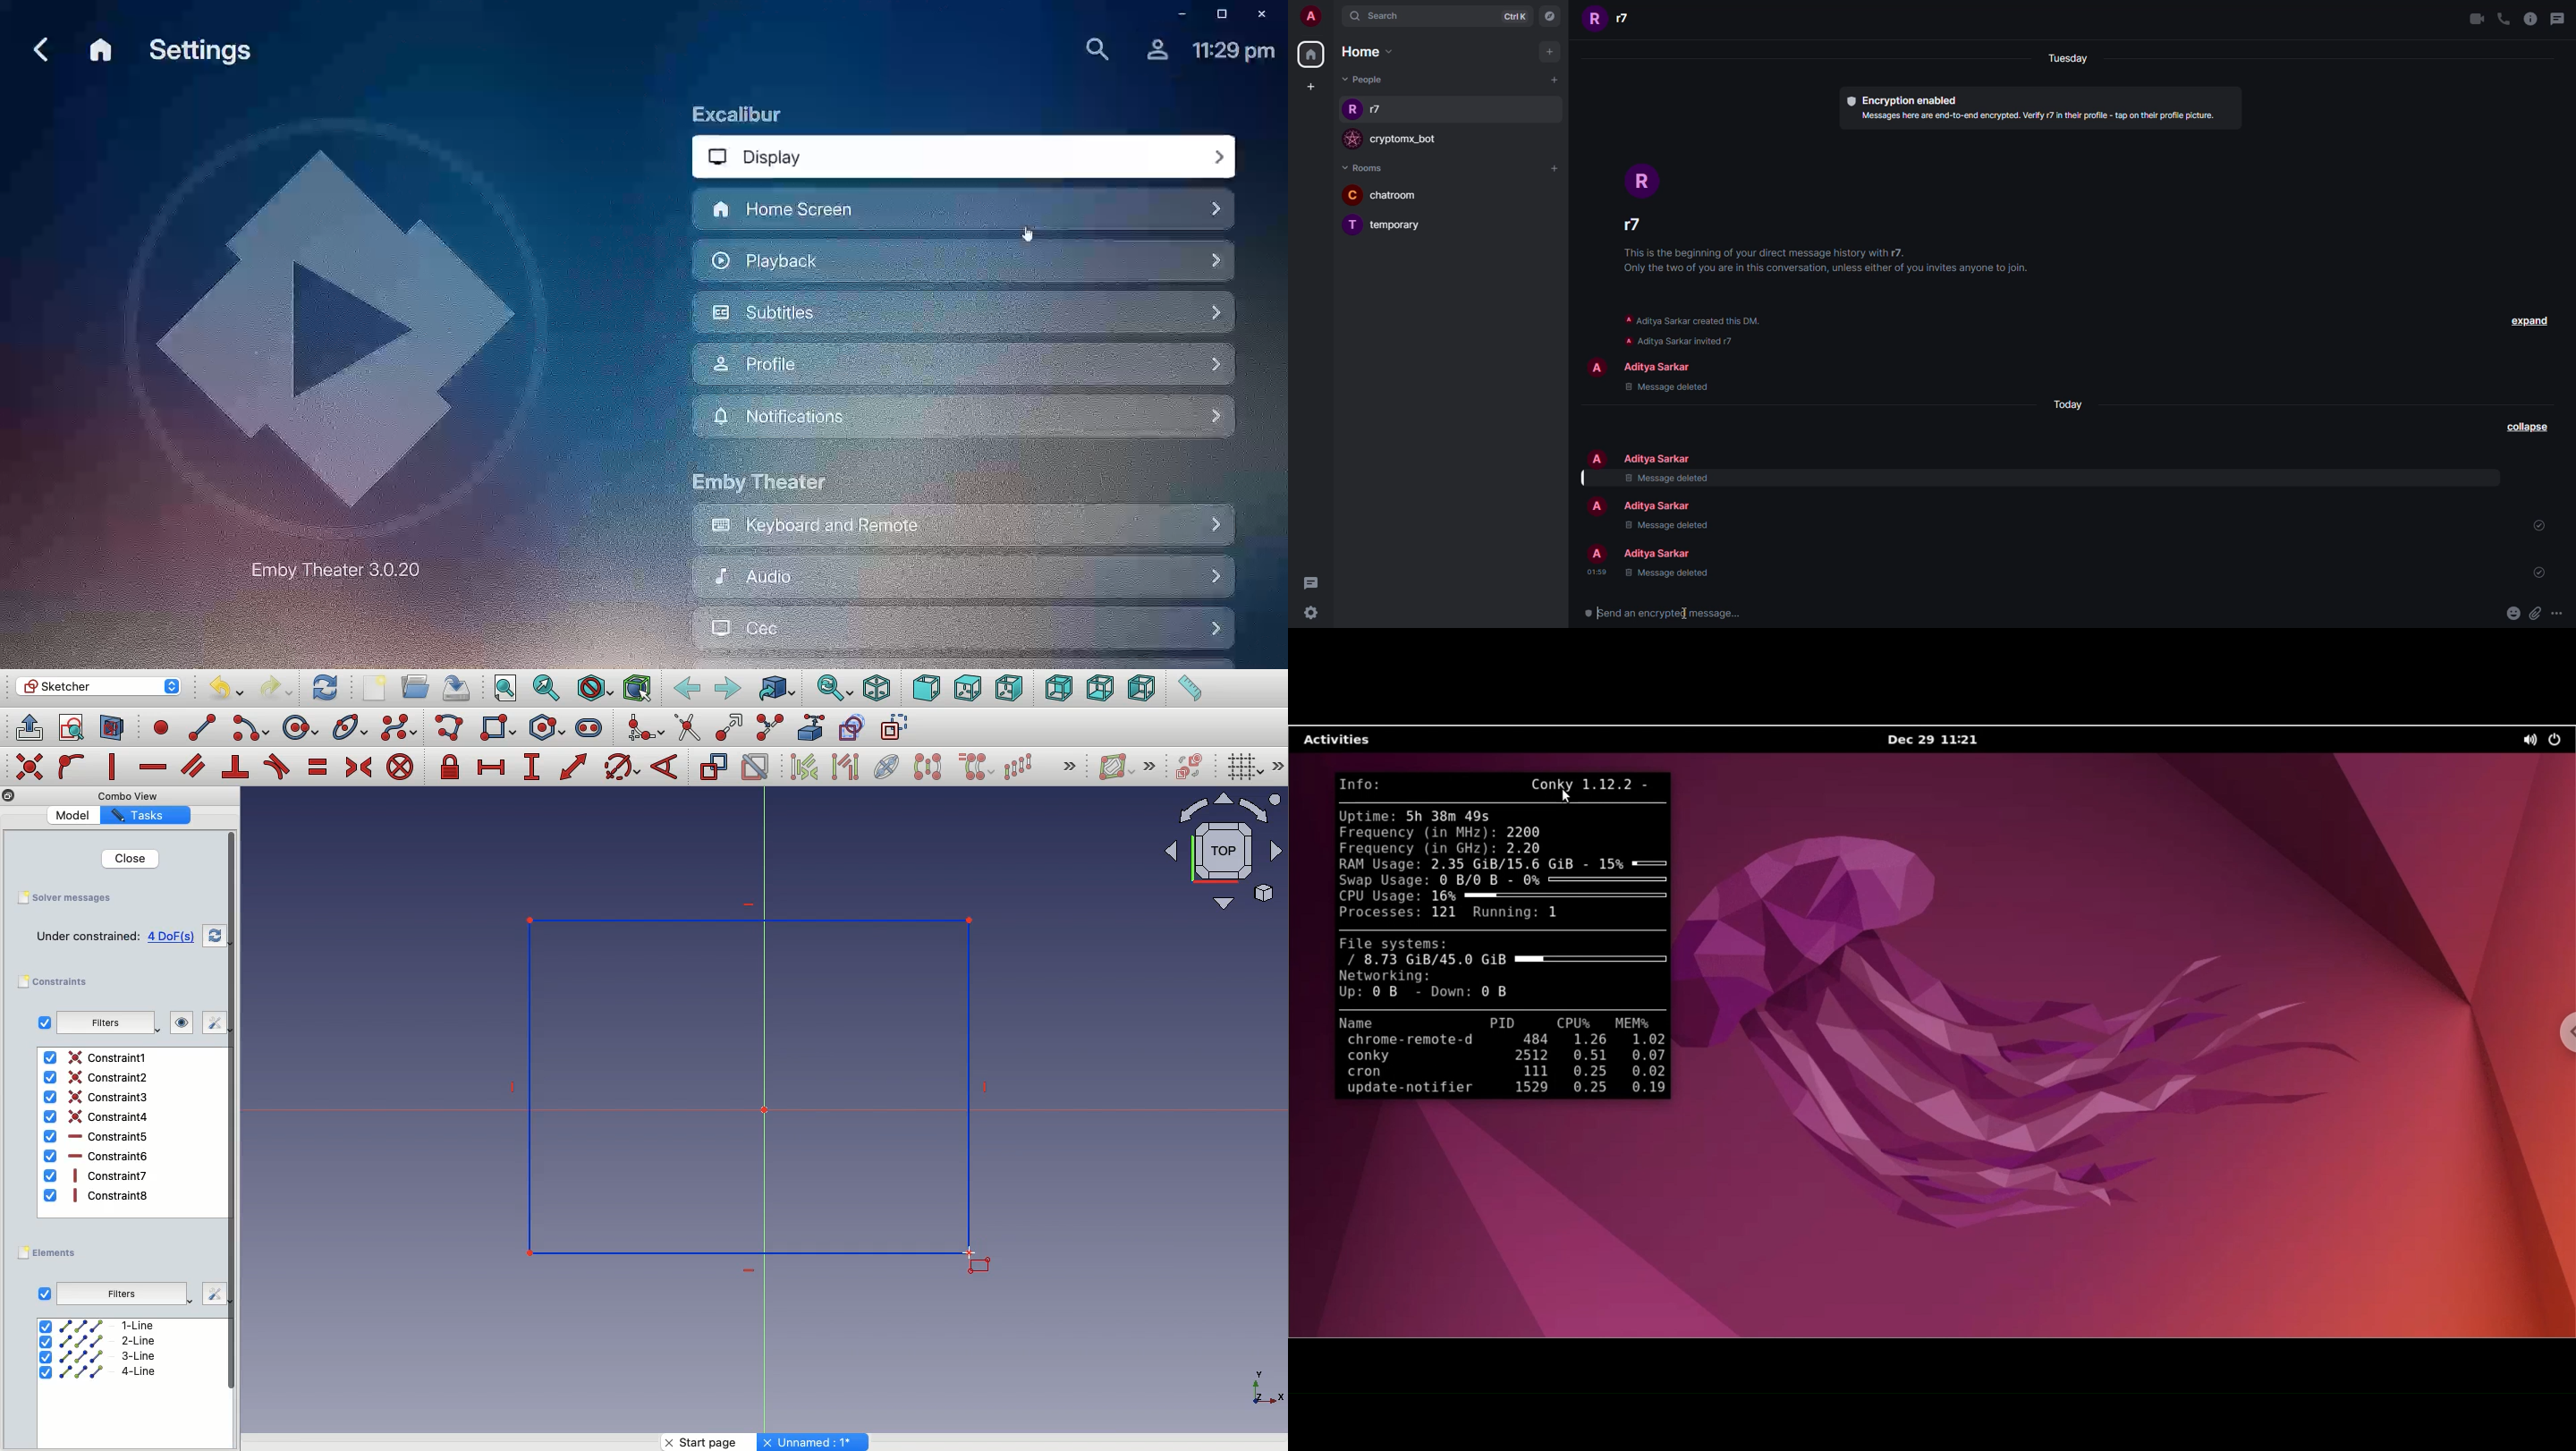 This screenshot has width=2576, height=1456. What do you see at coordinates (44, 1022) in the screenshot?
I see `checkbox` at bounding box center [44, 1022].